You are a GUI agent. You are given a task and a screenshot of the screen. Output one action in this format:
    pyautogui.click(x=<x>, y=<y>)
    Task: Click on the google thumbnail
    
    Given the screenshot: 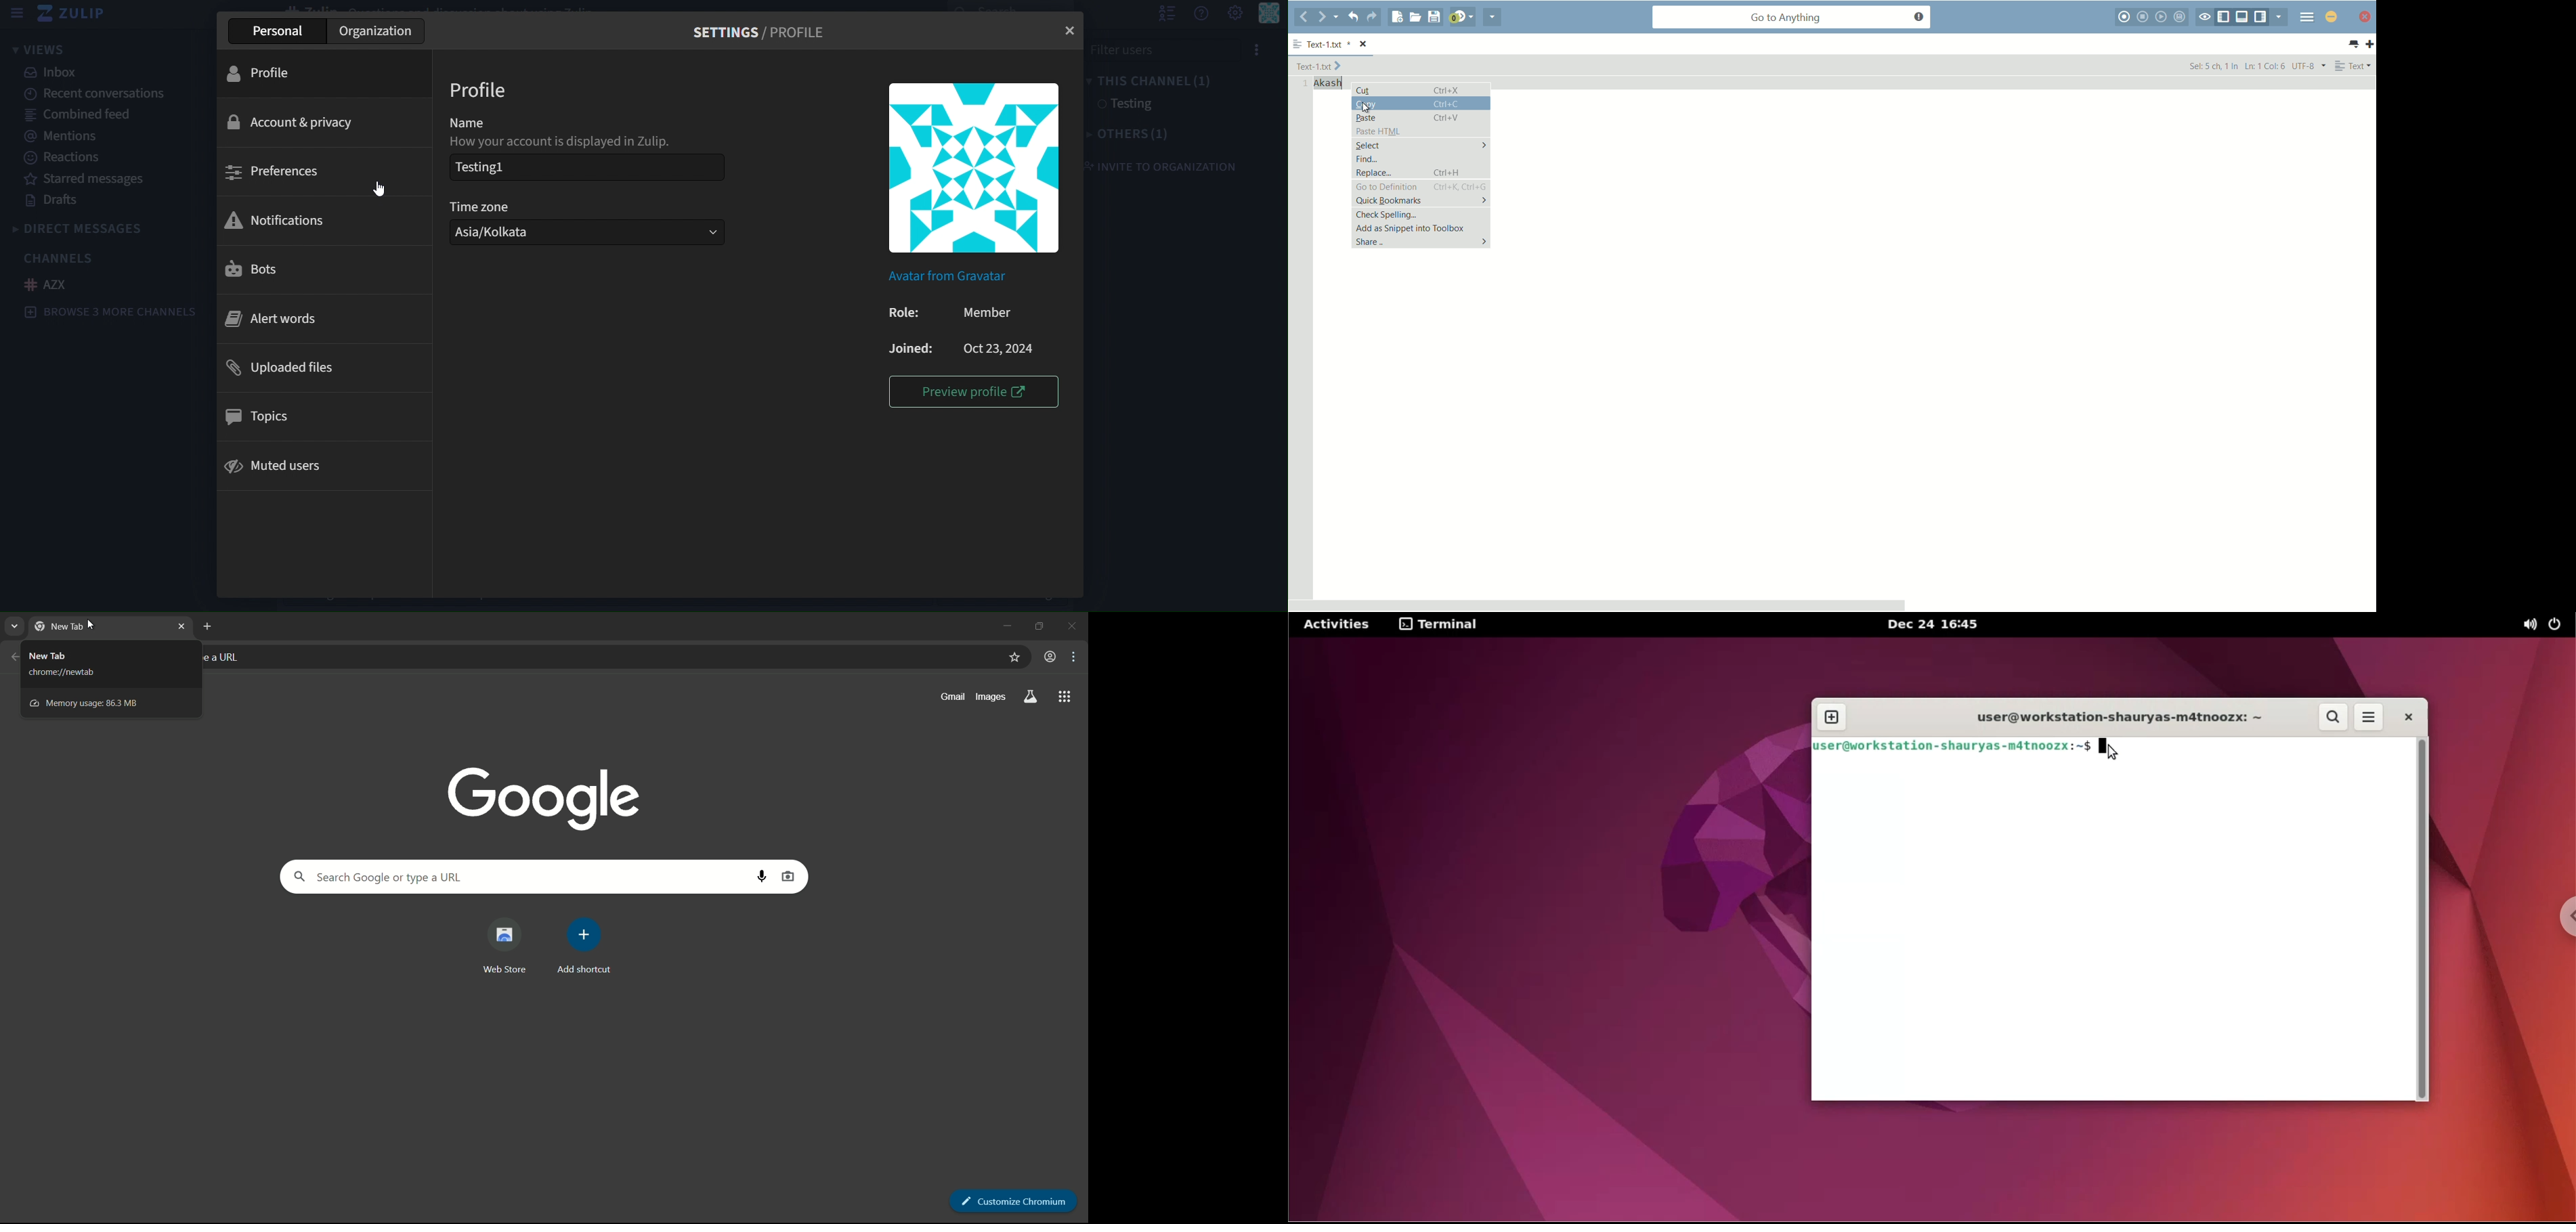 What is the action you would take?
    pyautogui.click(x=540, y=797)
    